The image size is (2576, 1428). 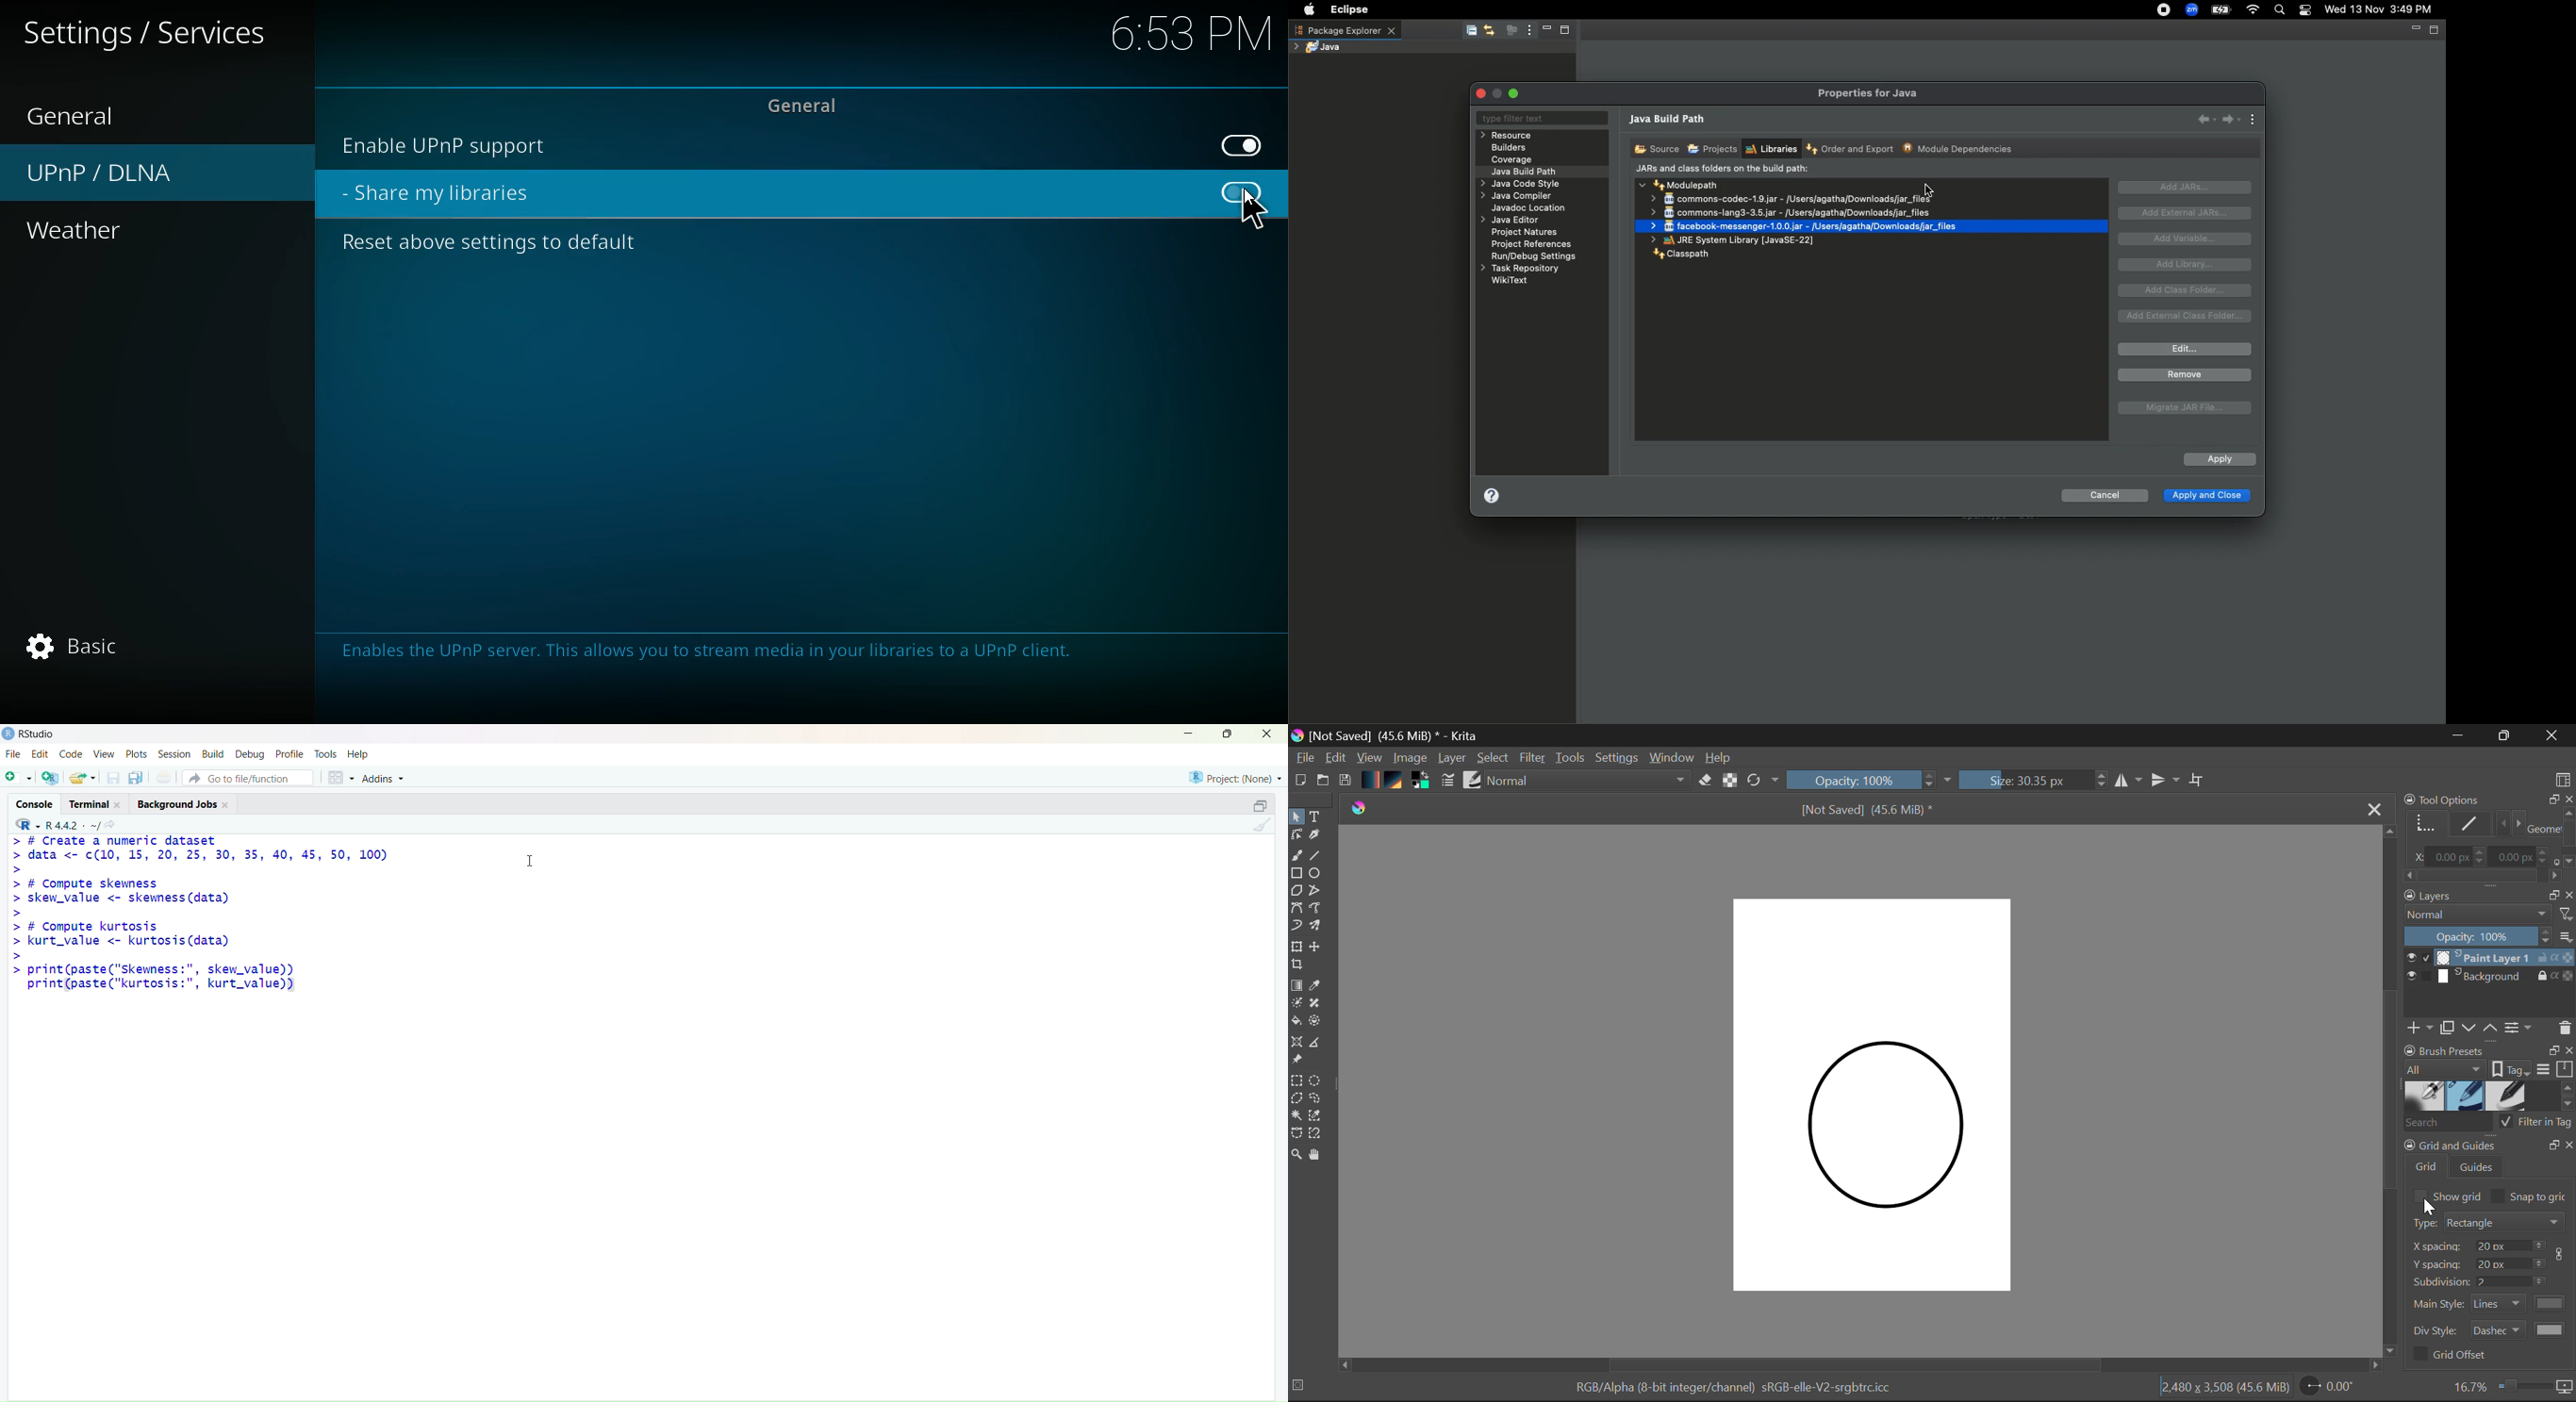 I want to click on Search, so click(x=2281, y=11).